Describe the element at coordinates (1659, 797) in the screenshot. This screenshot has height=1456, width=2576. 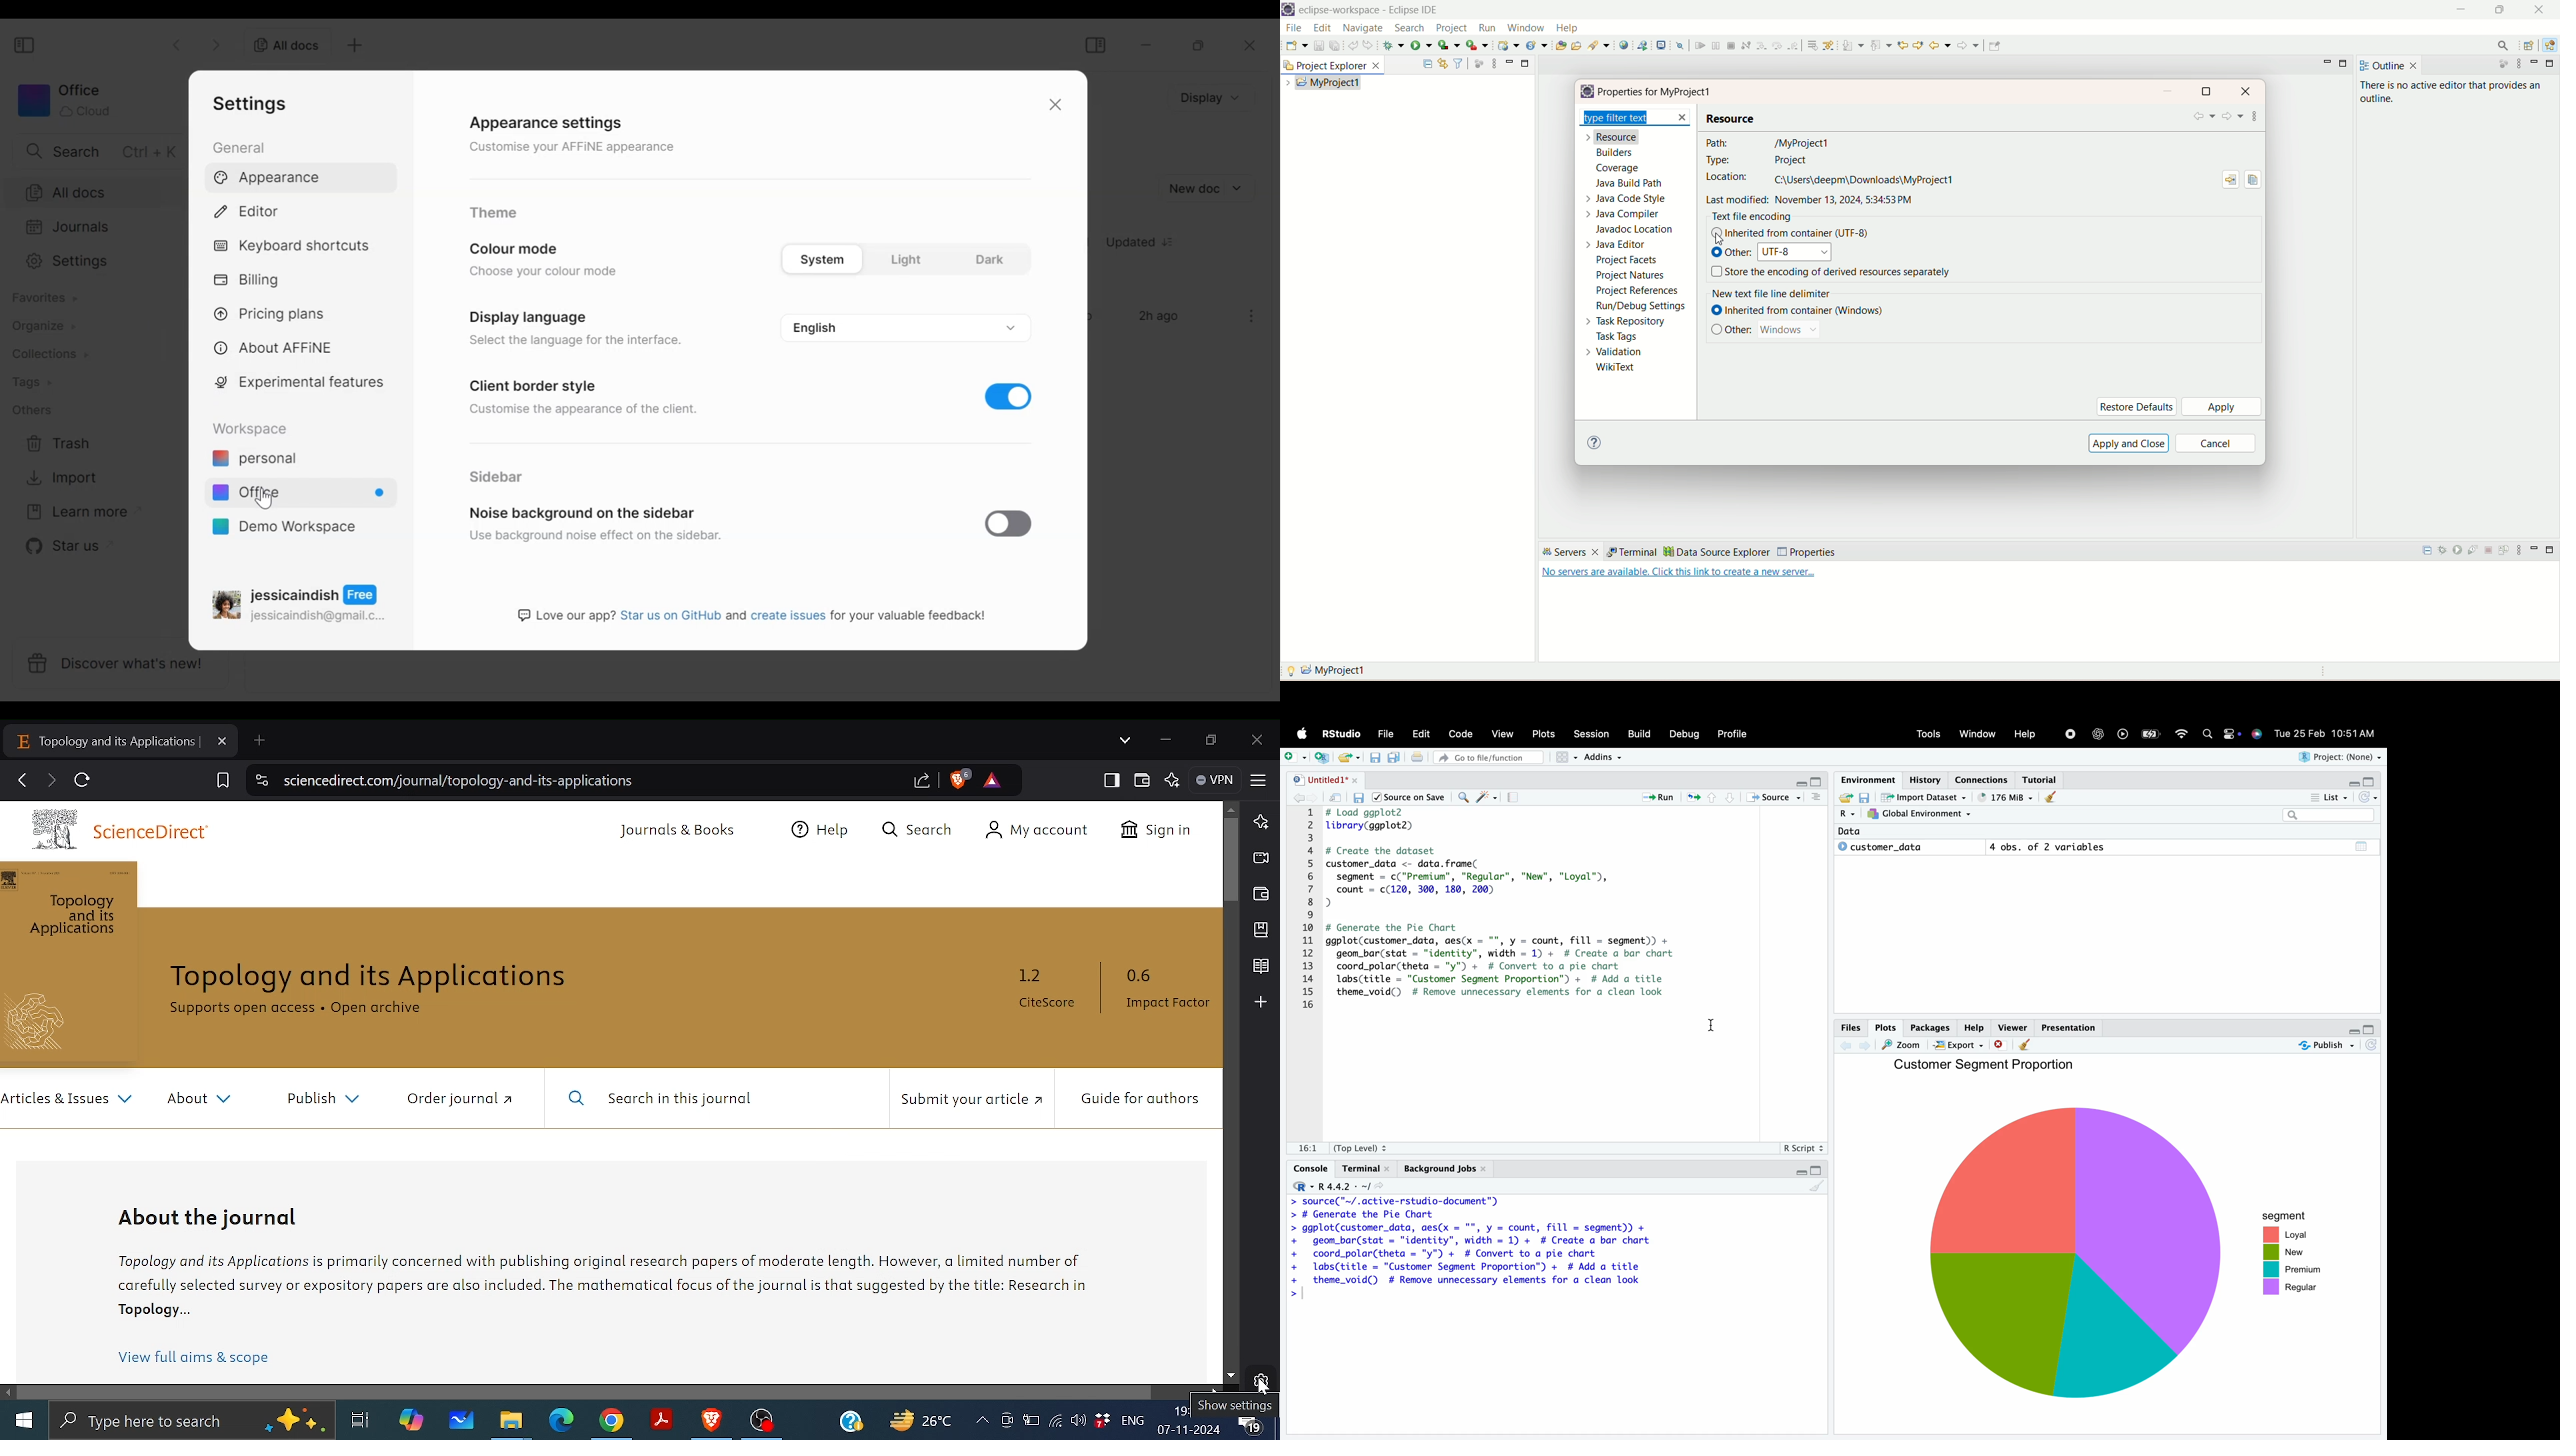
I see `Run` at that location.